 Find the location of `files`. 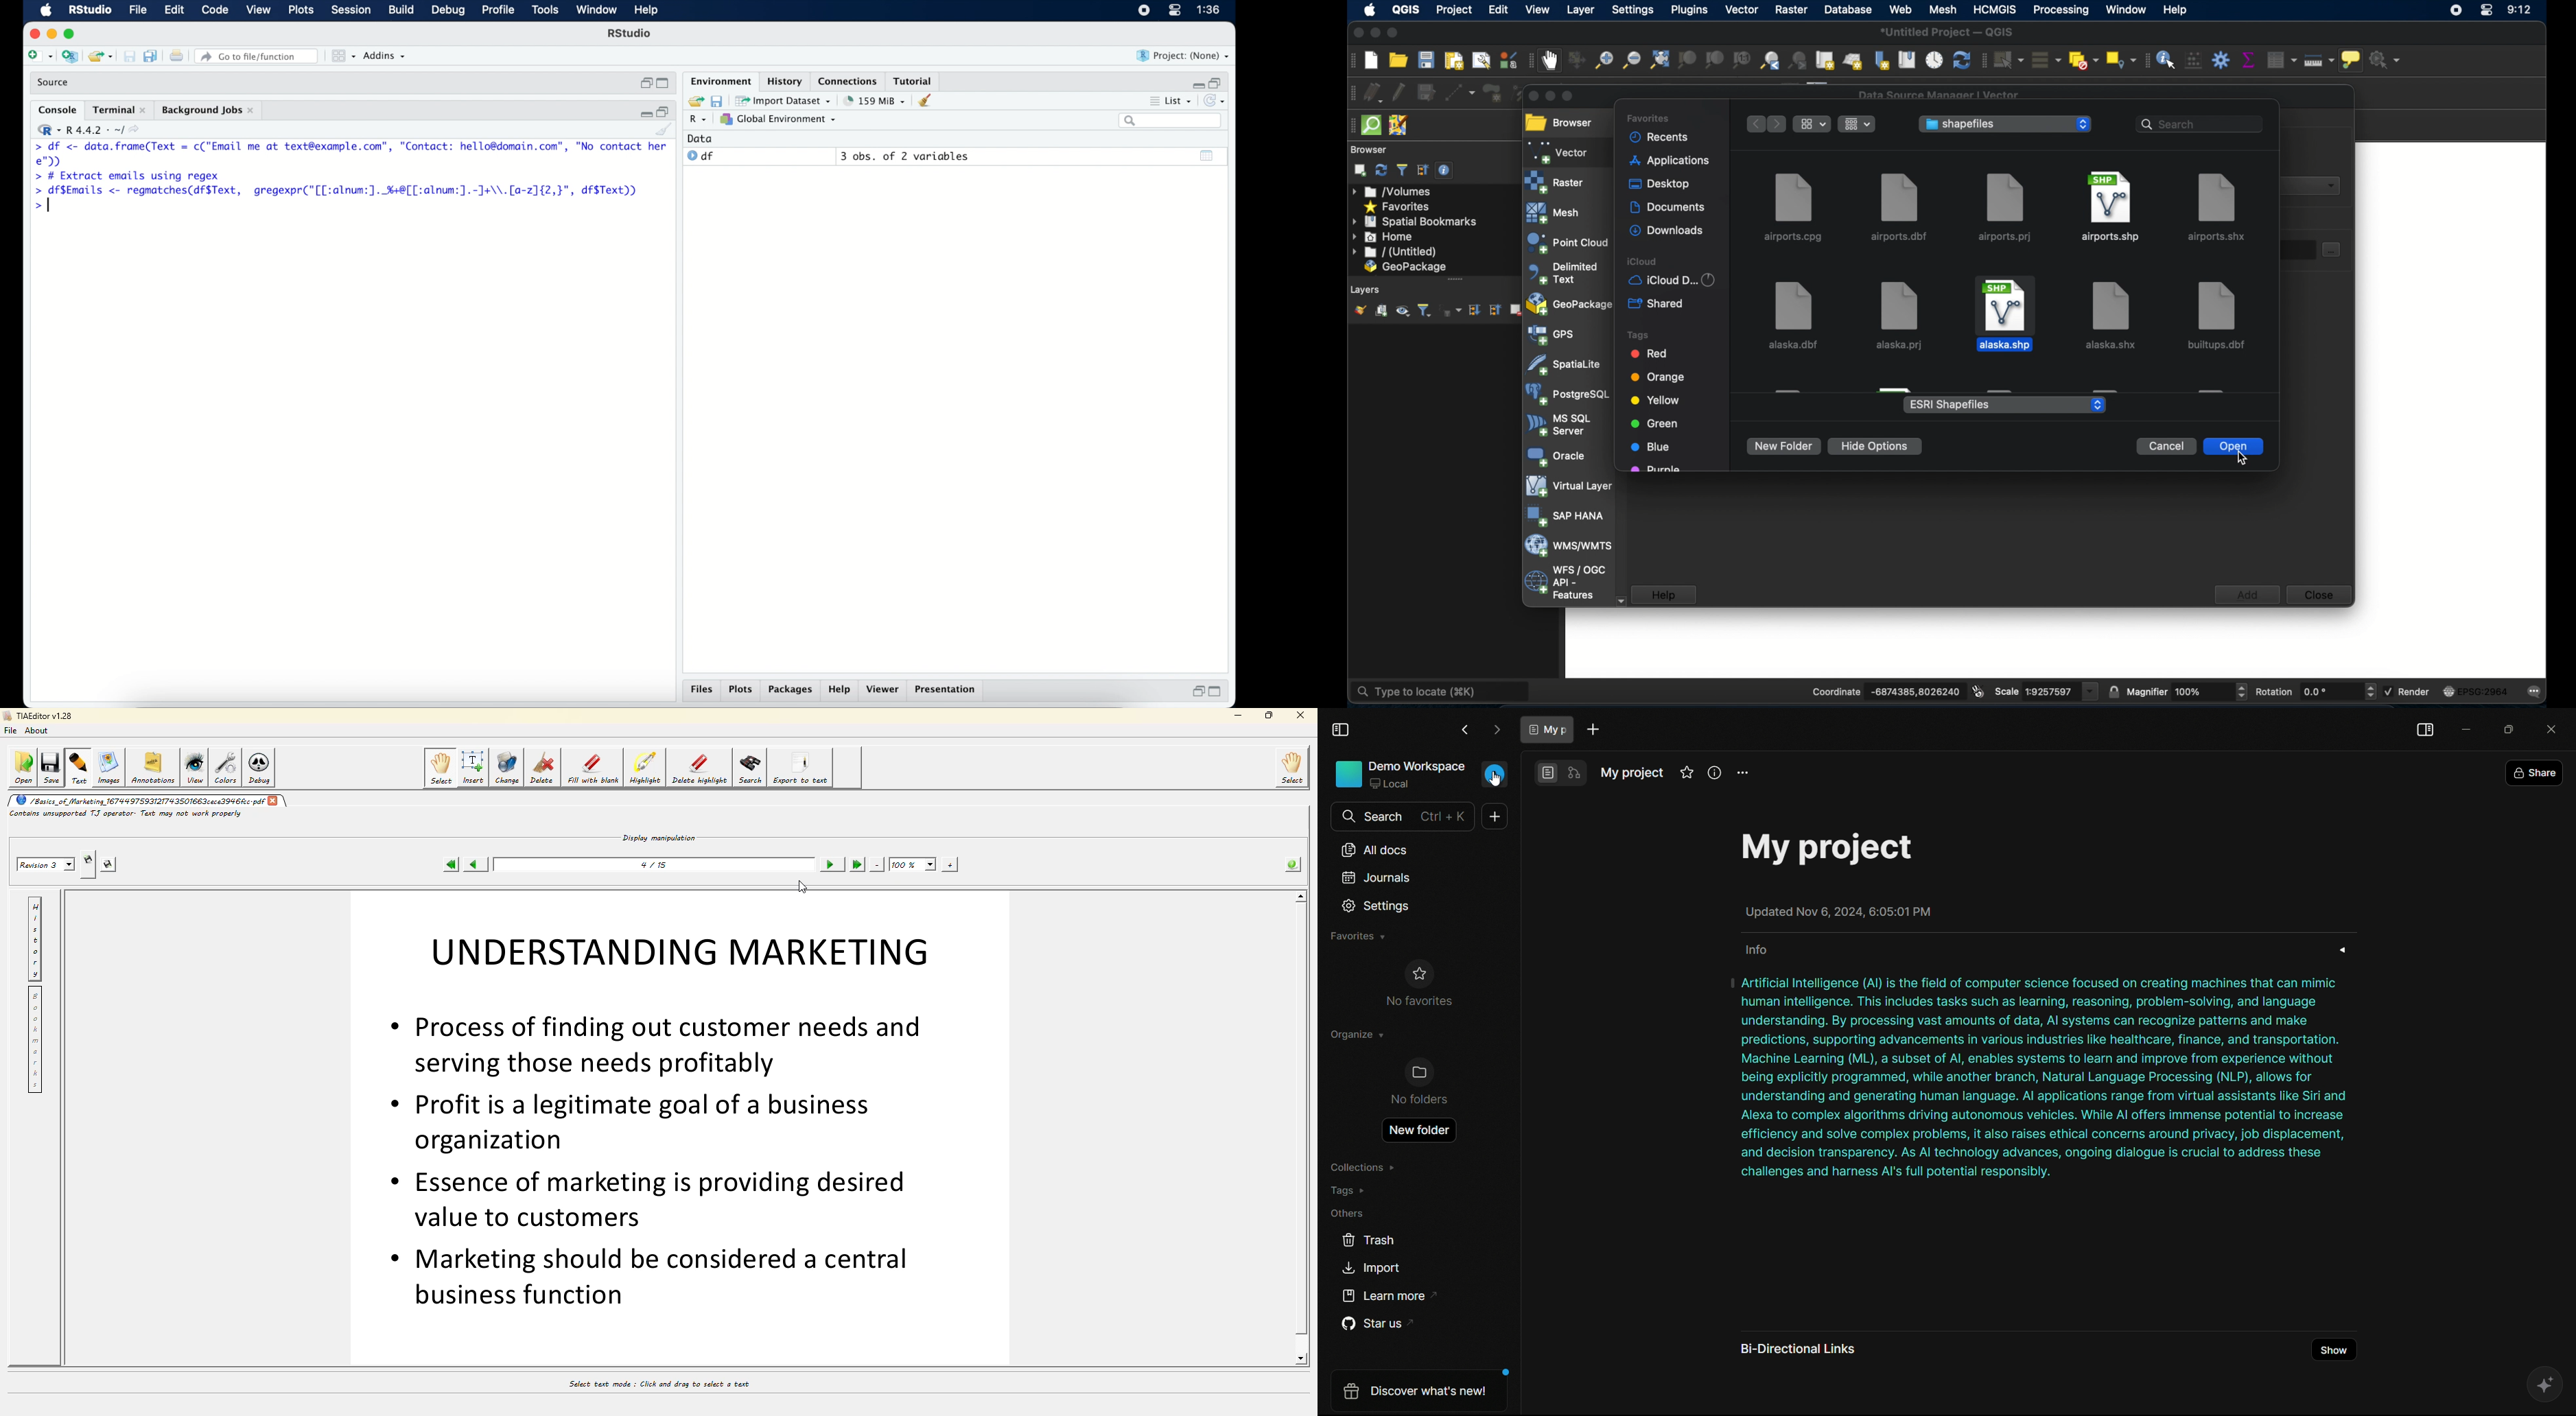

files is located at coordinates (700, 689).